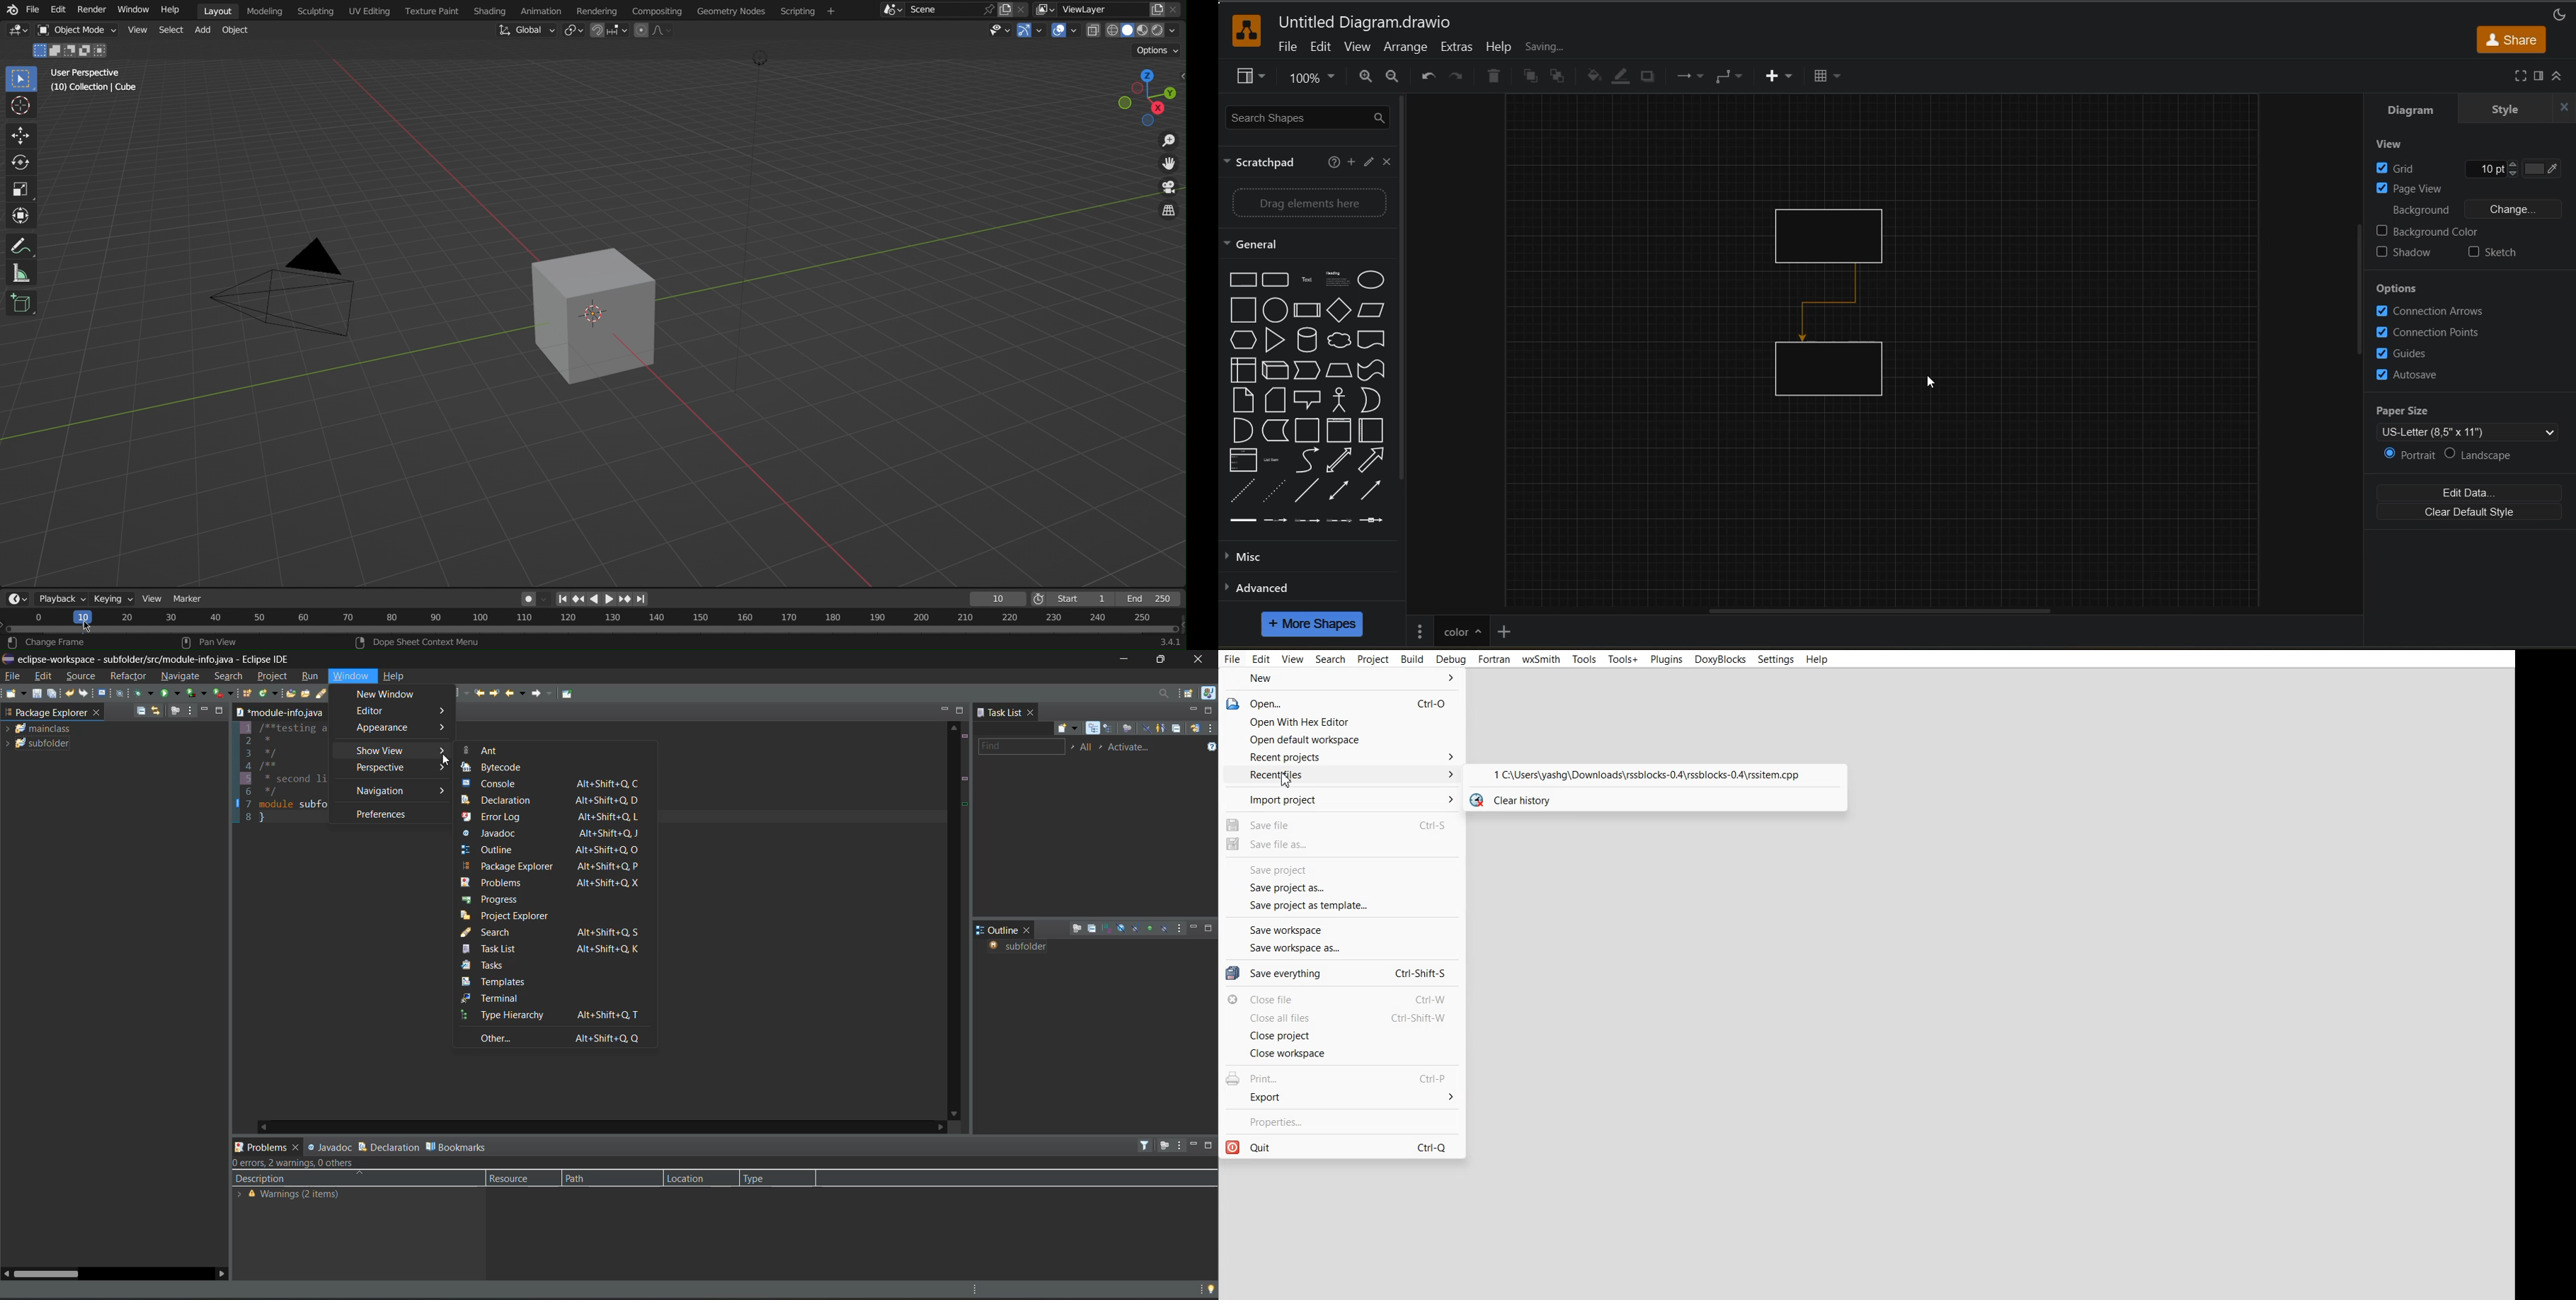 Image resolution: width=2576 pixels, height=1316 pixels. I want to click on vertical scroll bar, so click(1408, 293).